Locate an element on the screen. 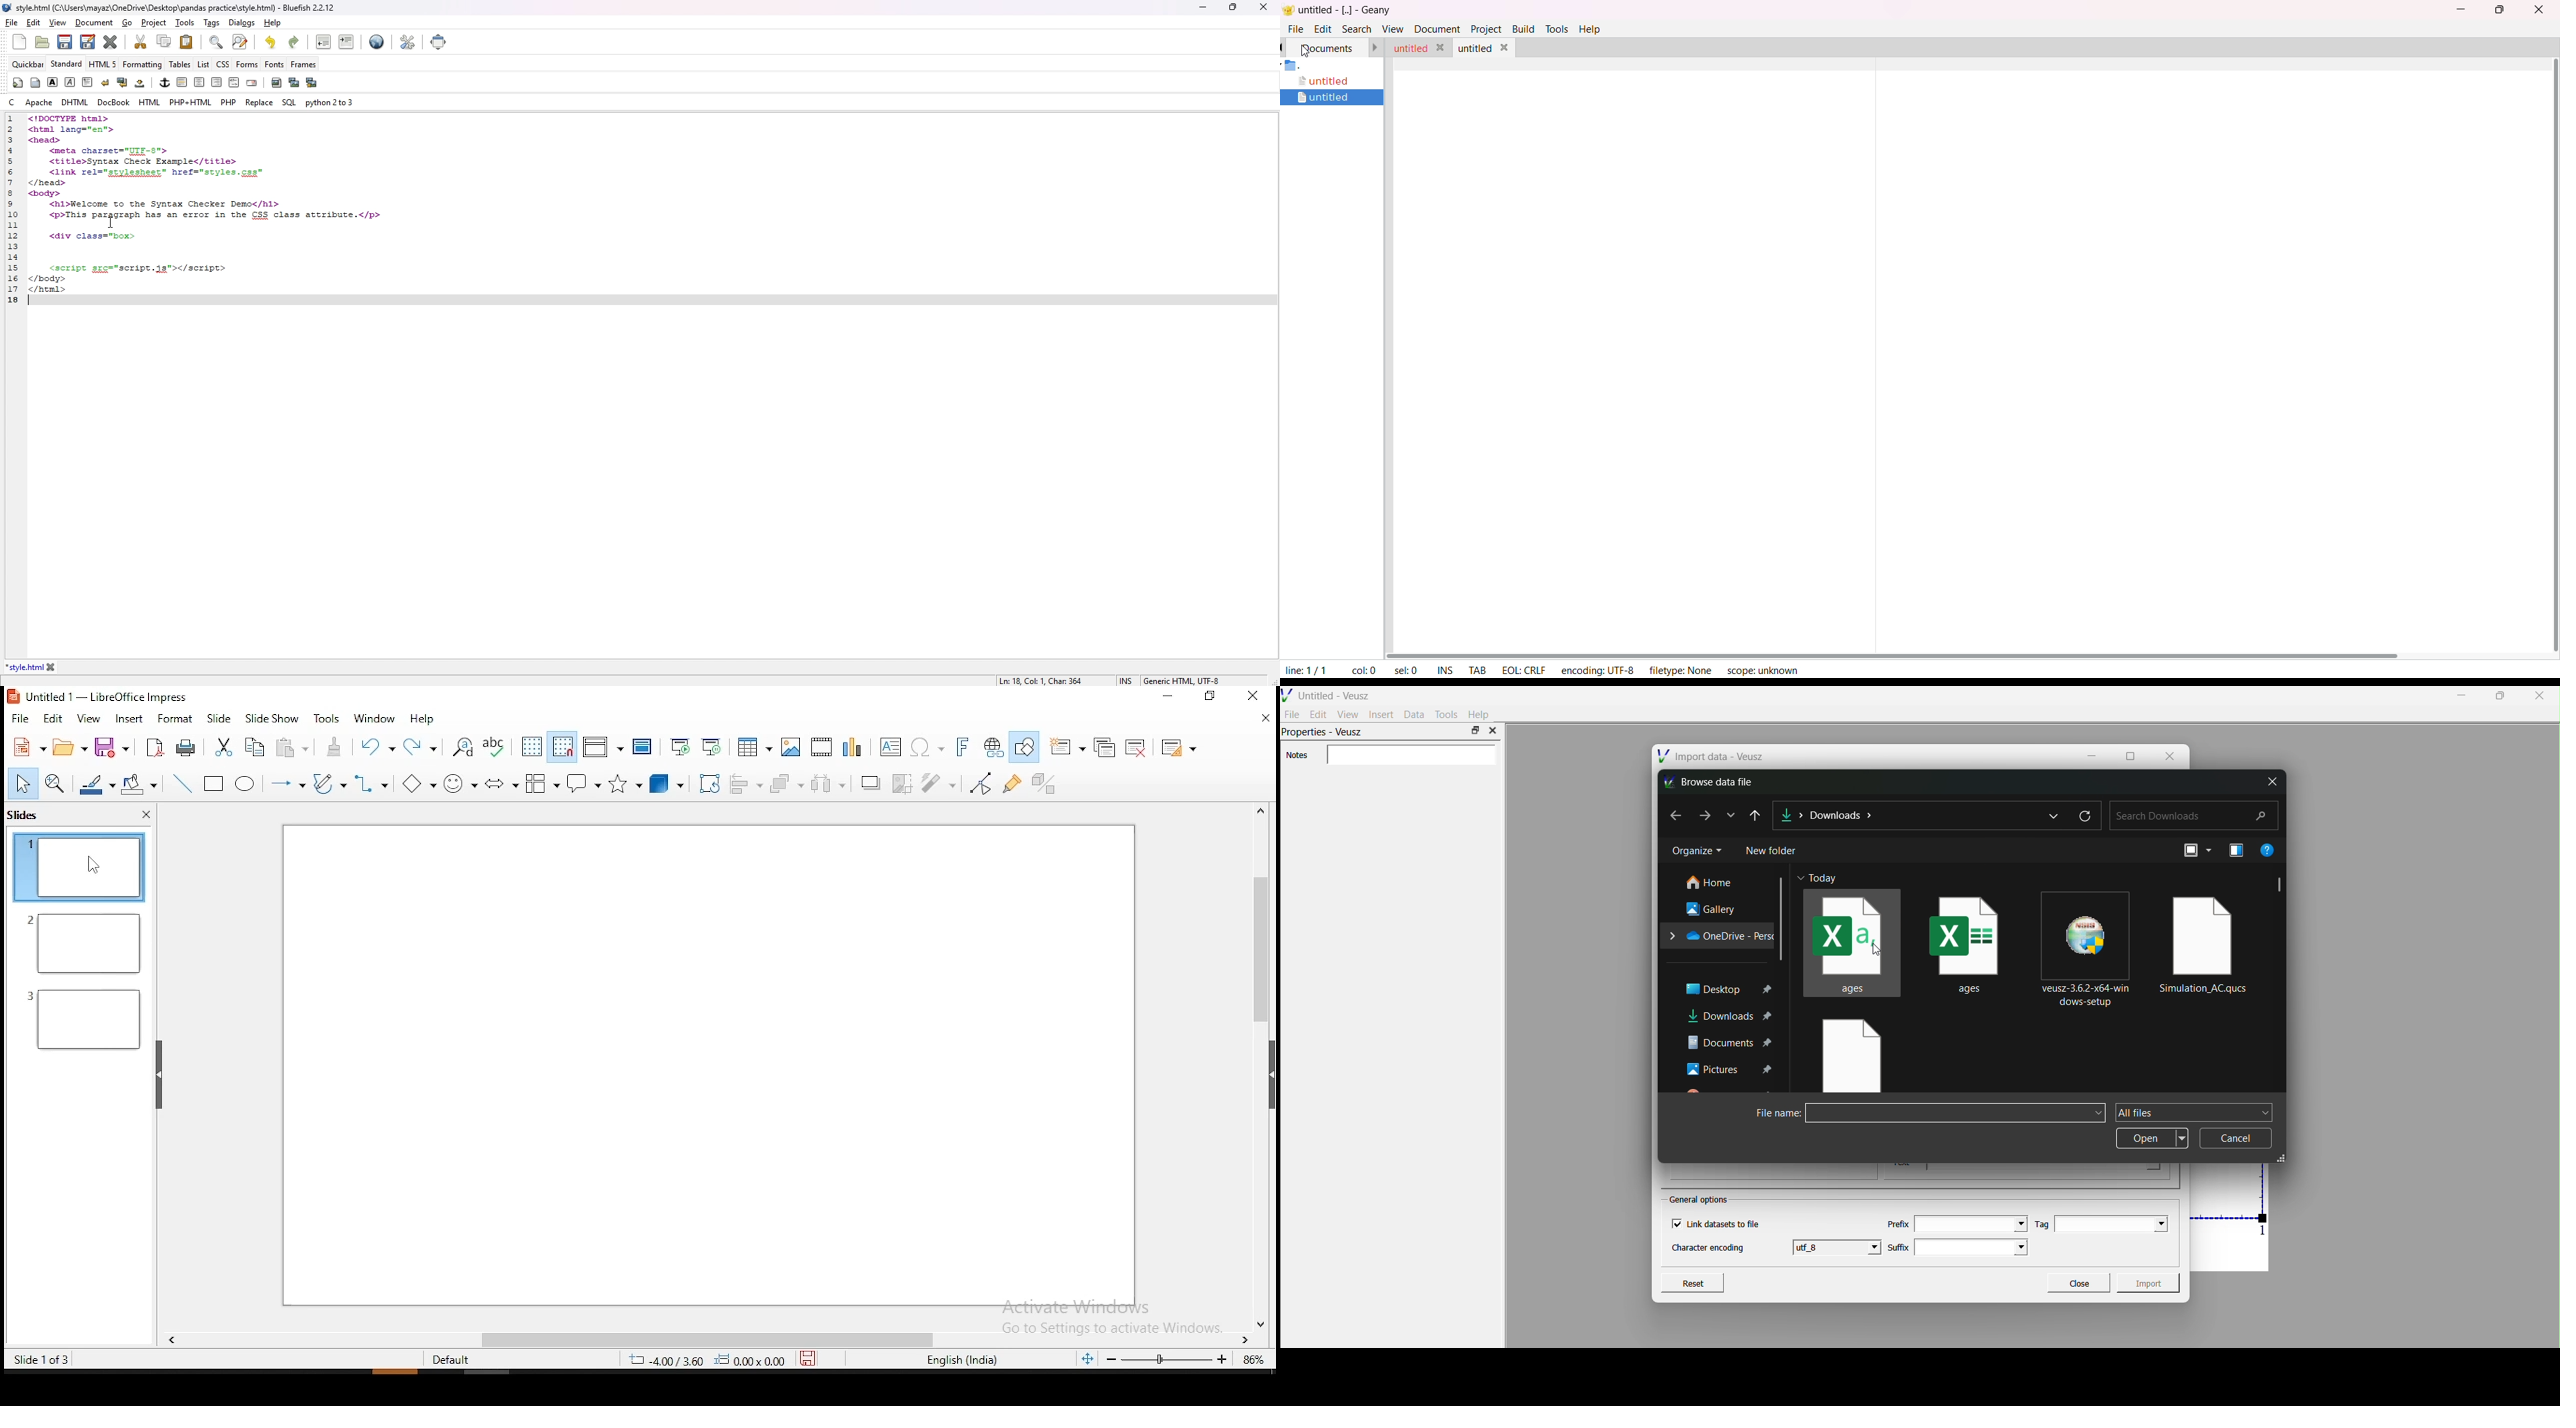 The image size is (2576, 1428). php+html is located at coordinates (191, 103).